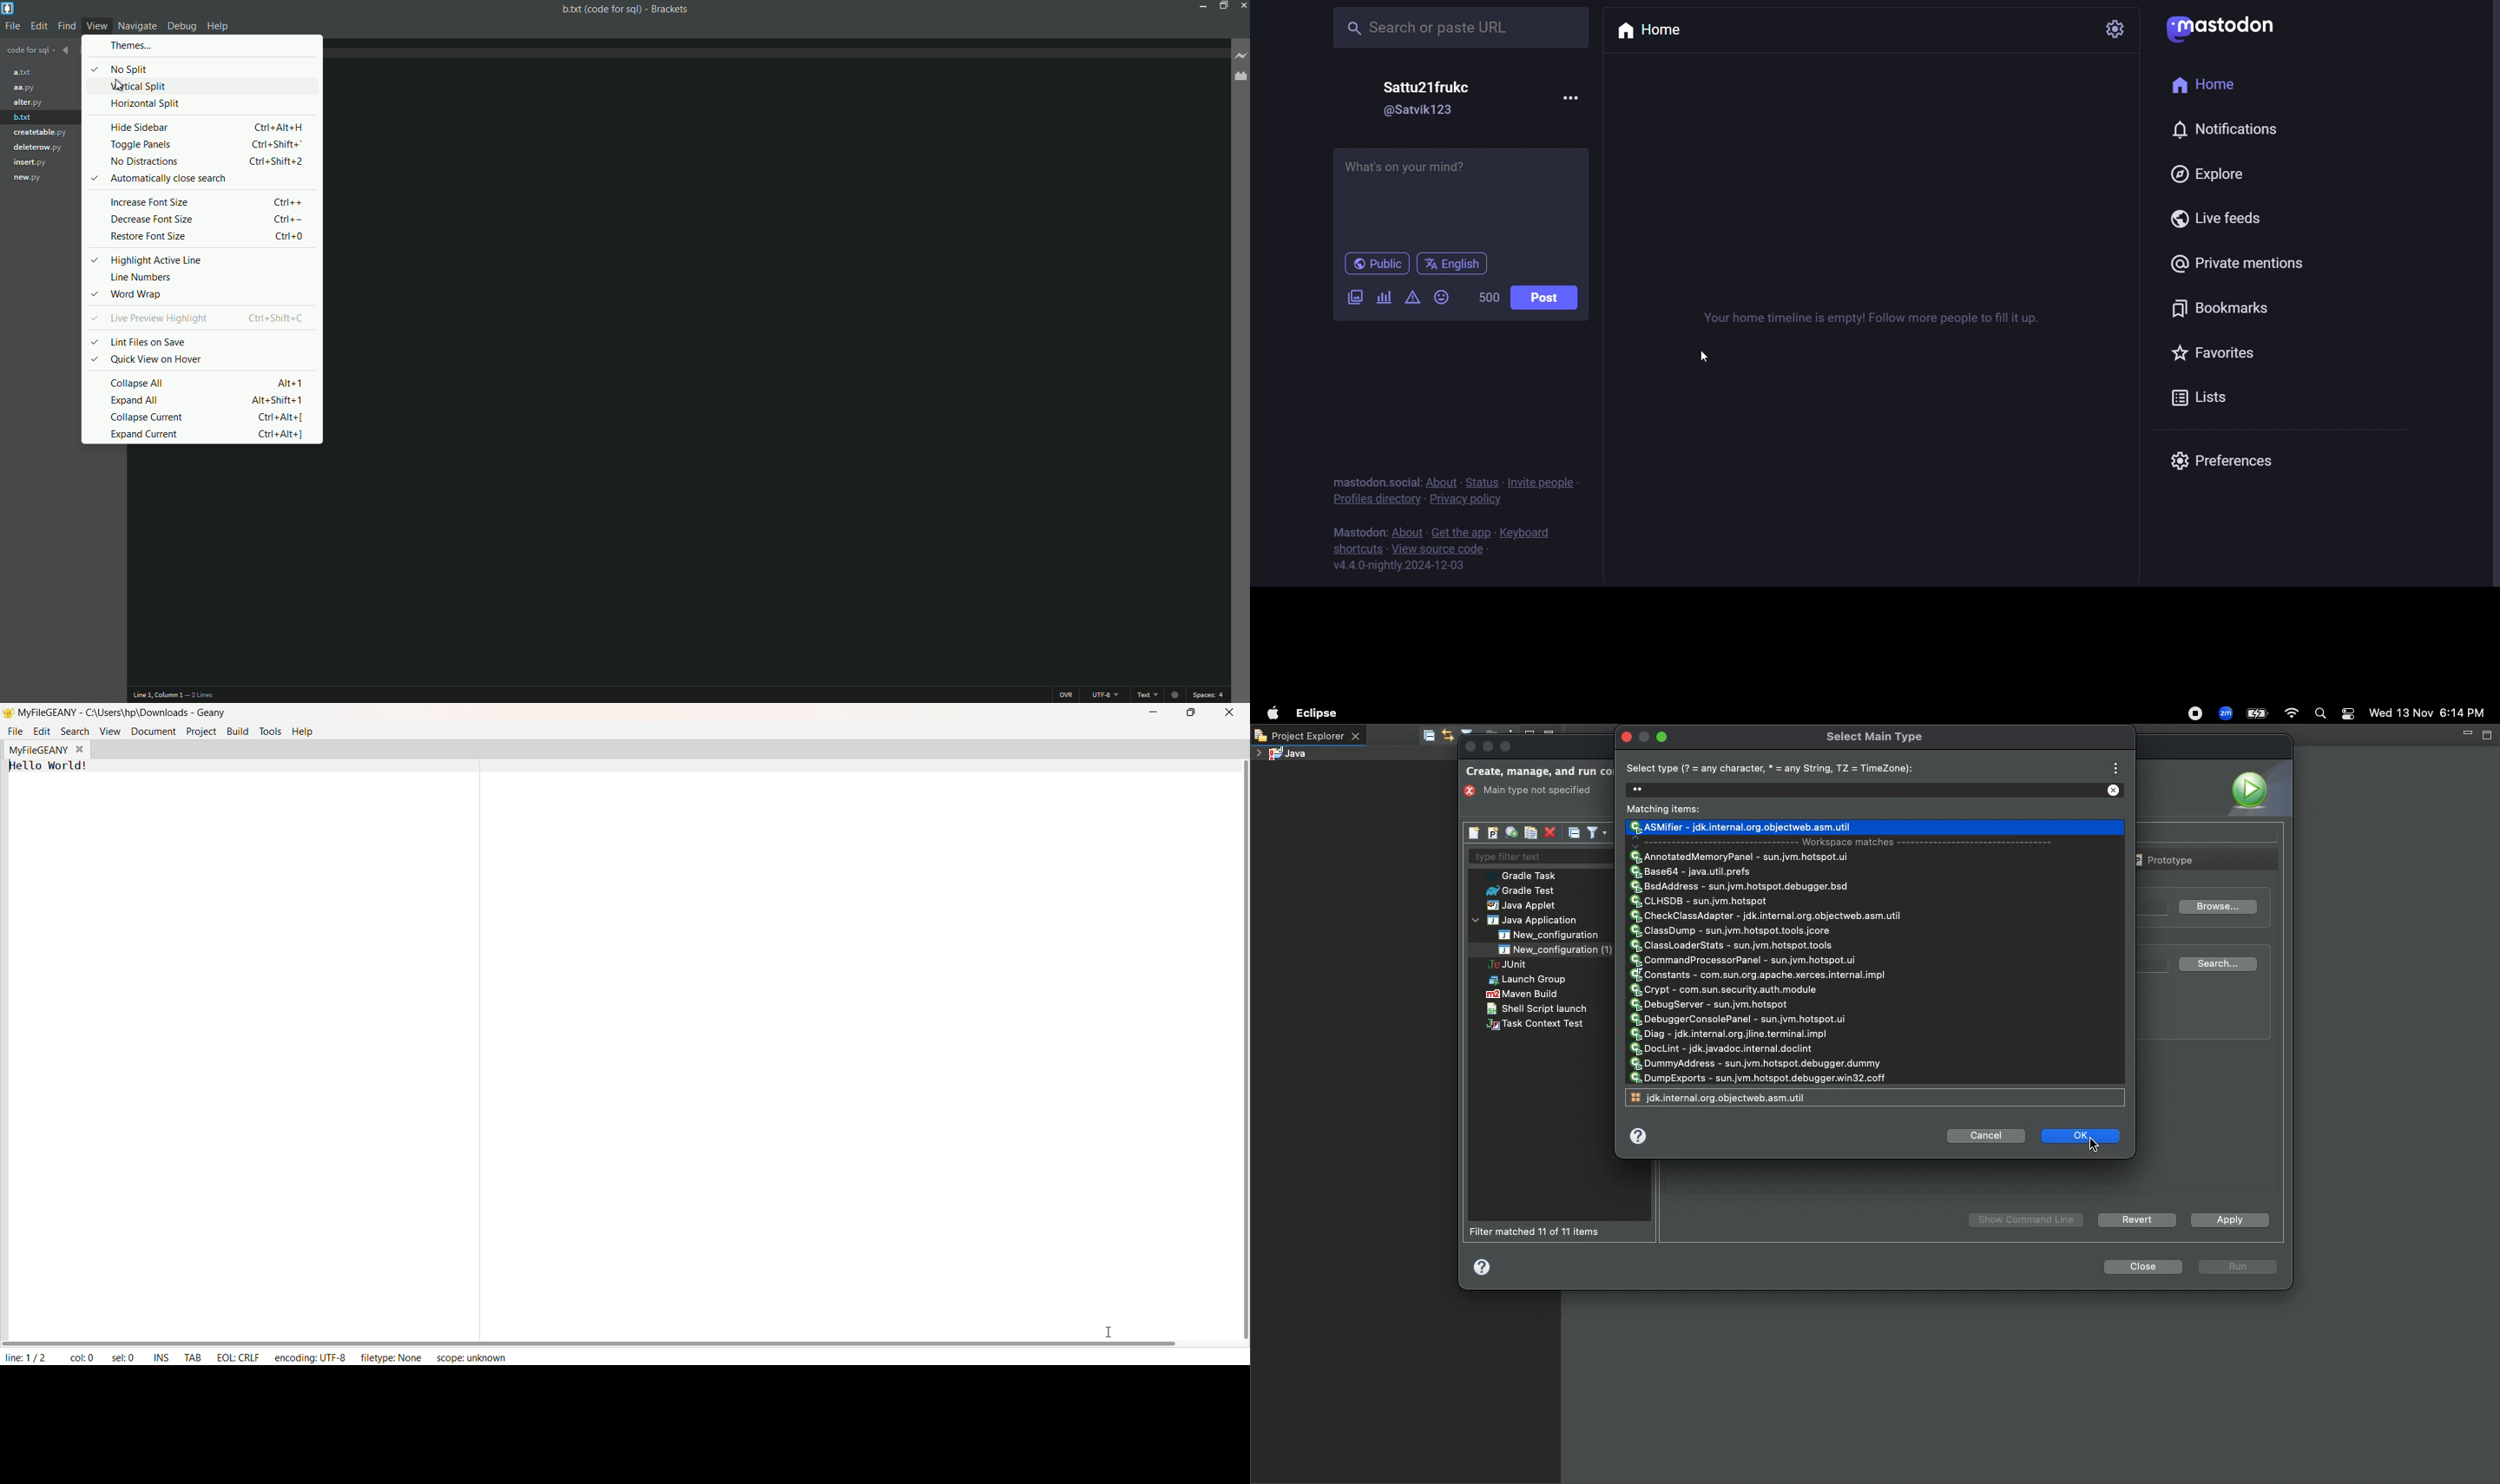 This screenshot has width=2520, height=1484. I want to click on highlight active line, so click(208, 262).